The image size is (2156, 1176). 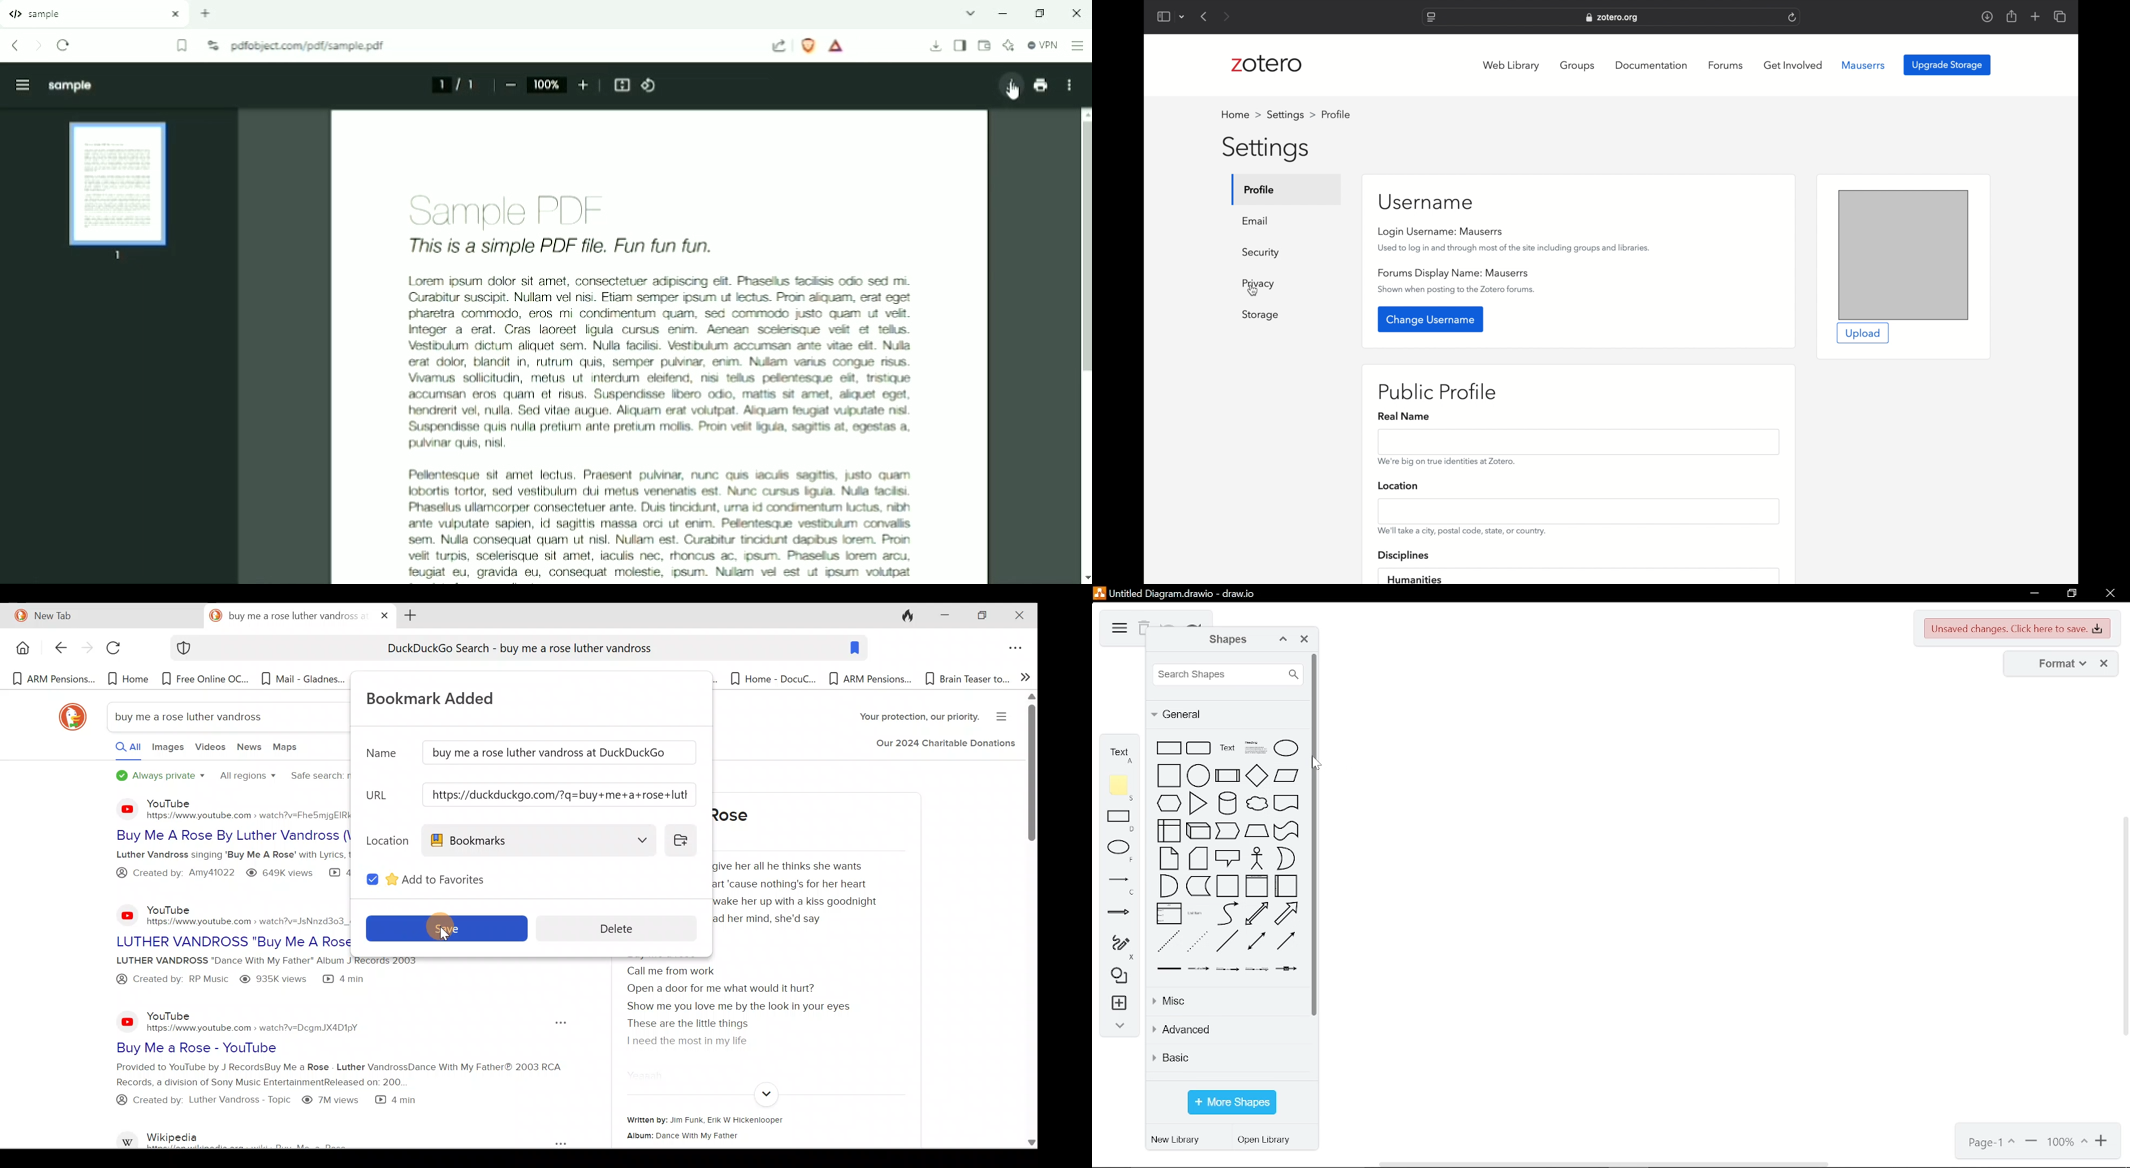 What do you see at coordinates (2104, 664) in the screenshot?
I see `close` at bounding box center [2104, 664].